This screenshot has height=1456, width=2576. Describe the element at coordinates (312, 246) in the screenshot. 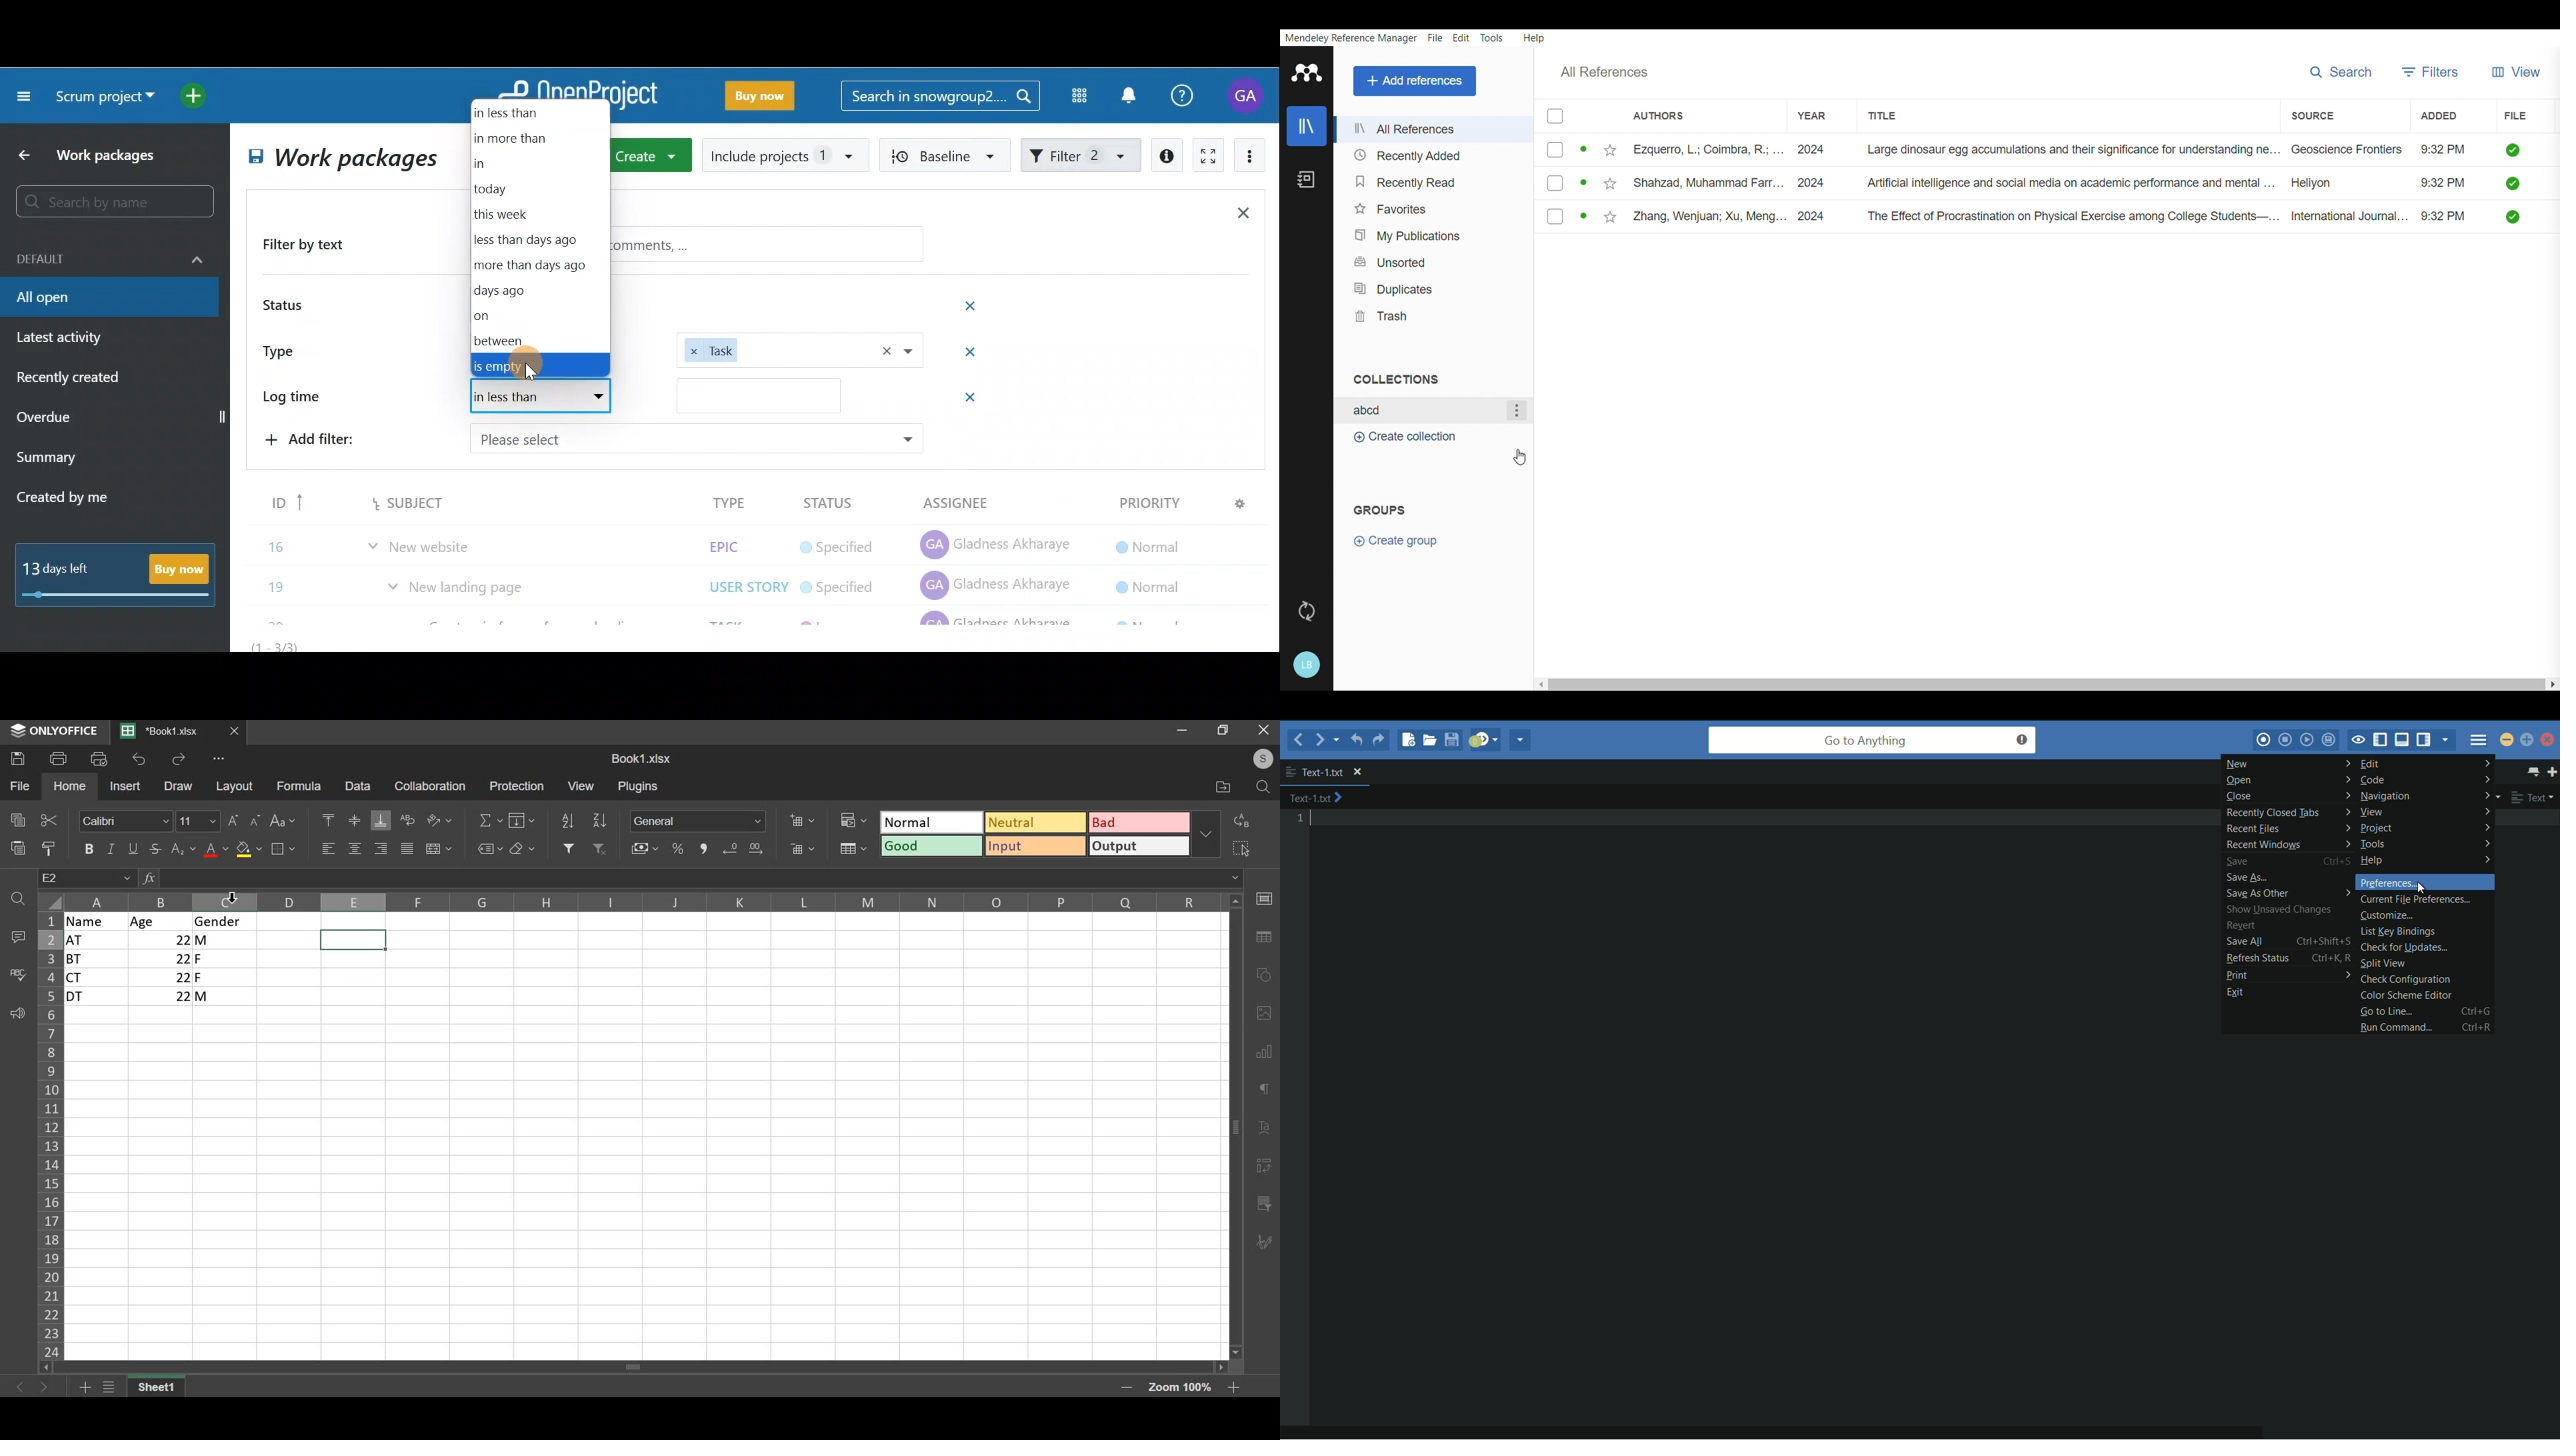

I see `Filter by text` at that location.